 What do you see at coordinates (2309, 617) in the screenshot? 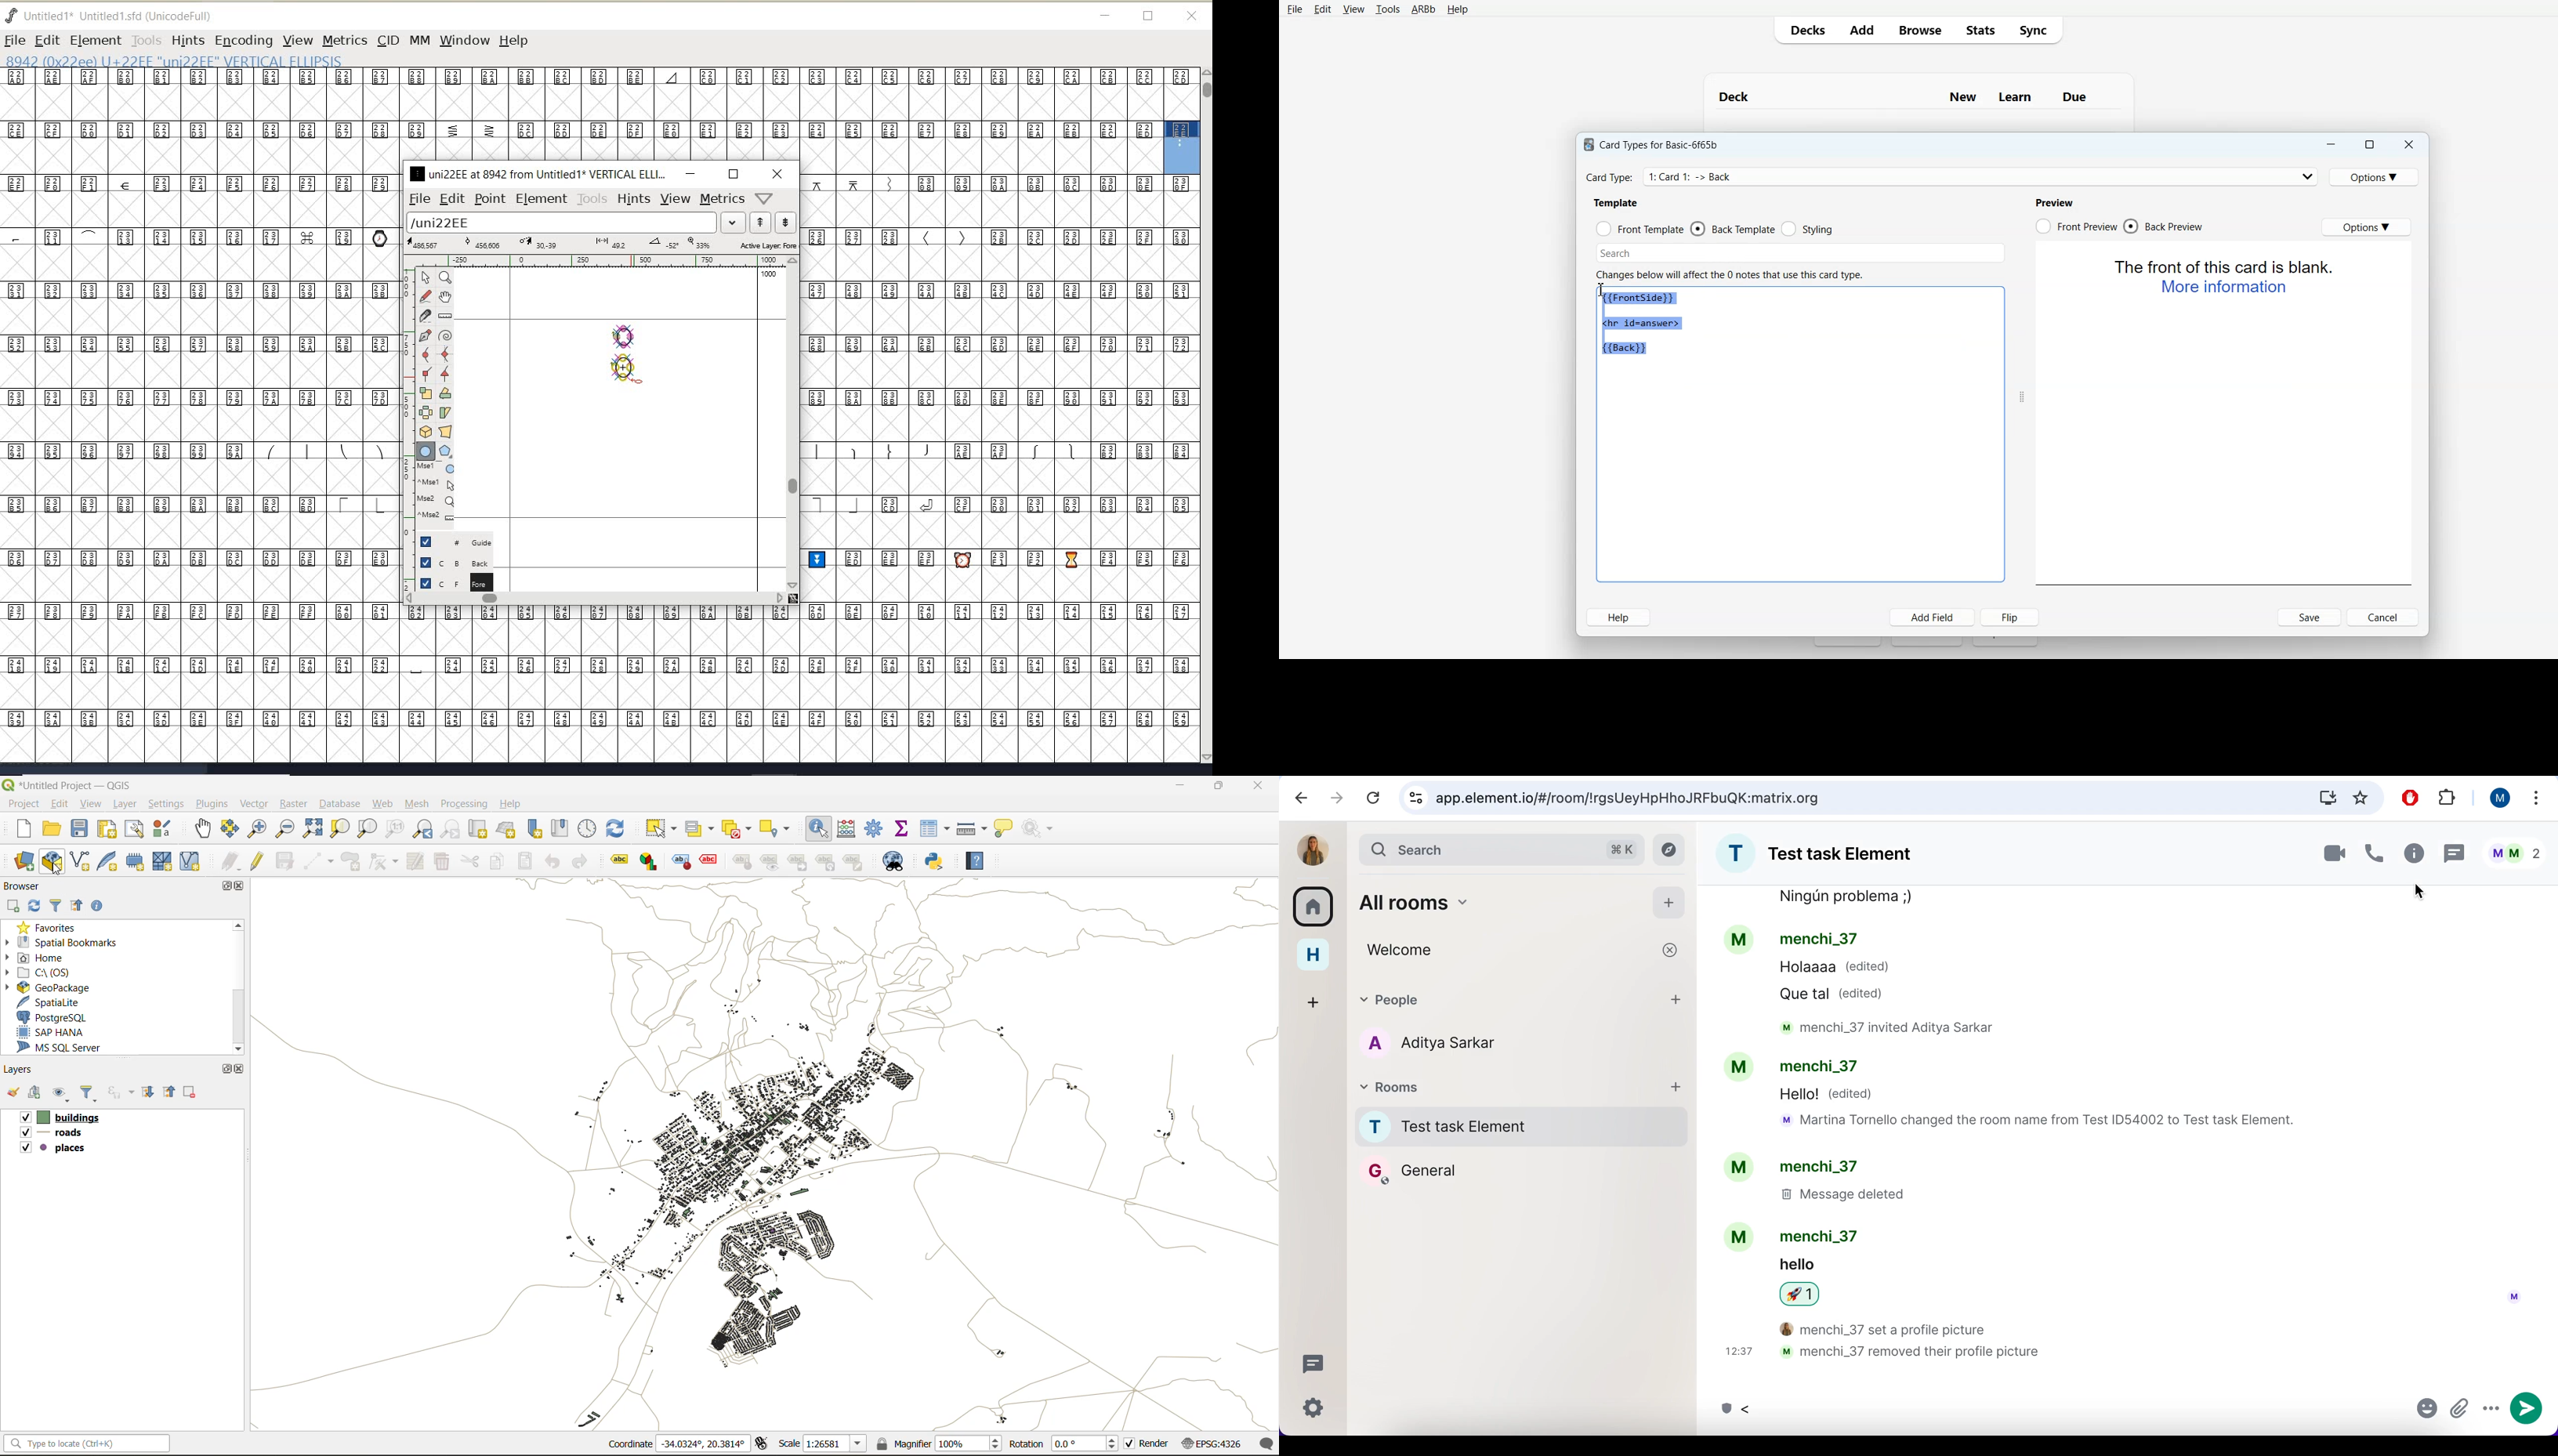
I see `Save` at bounding box center [2309, 617].